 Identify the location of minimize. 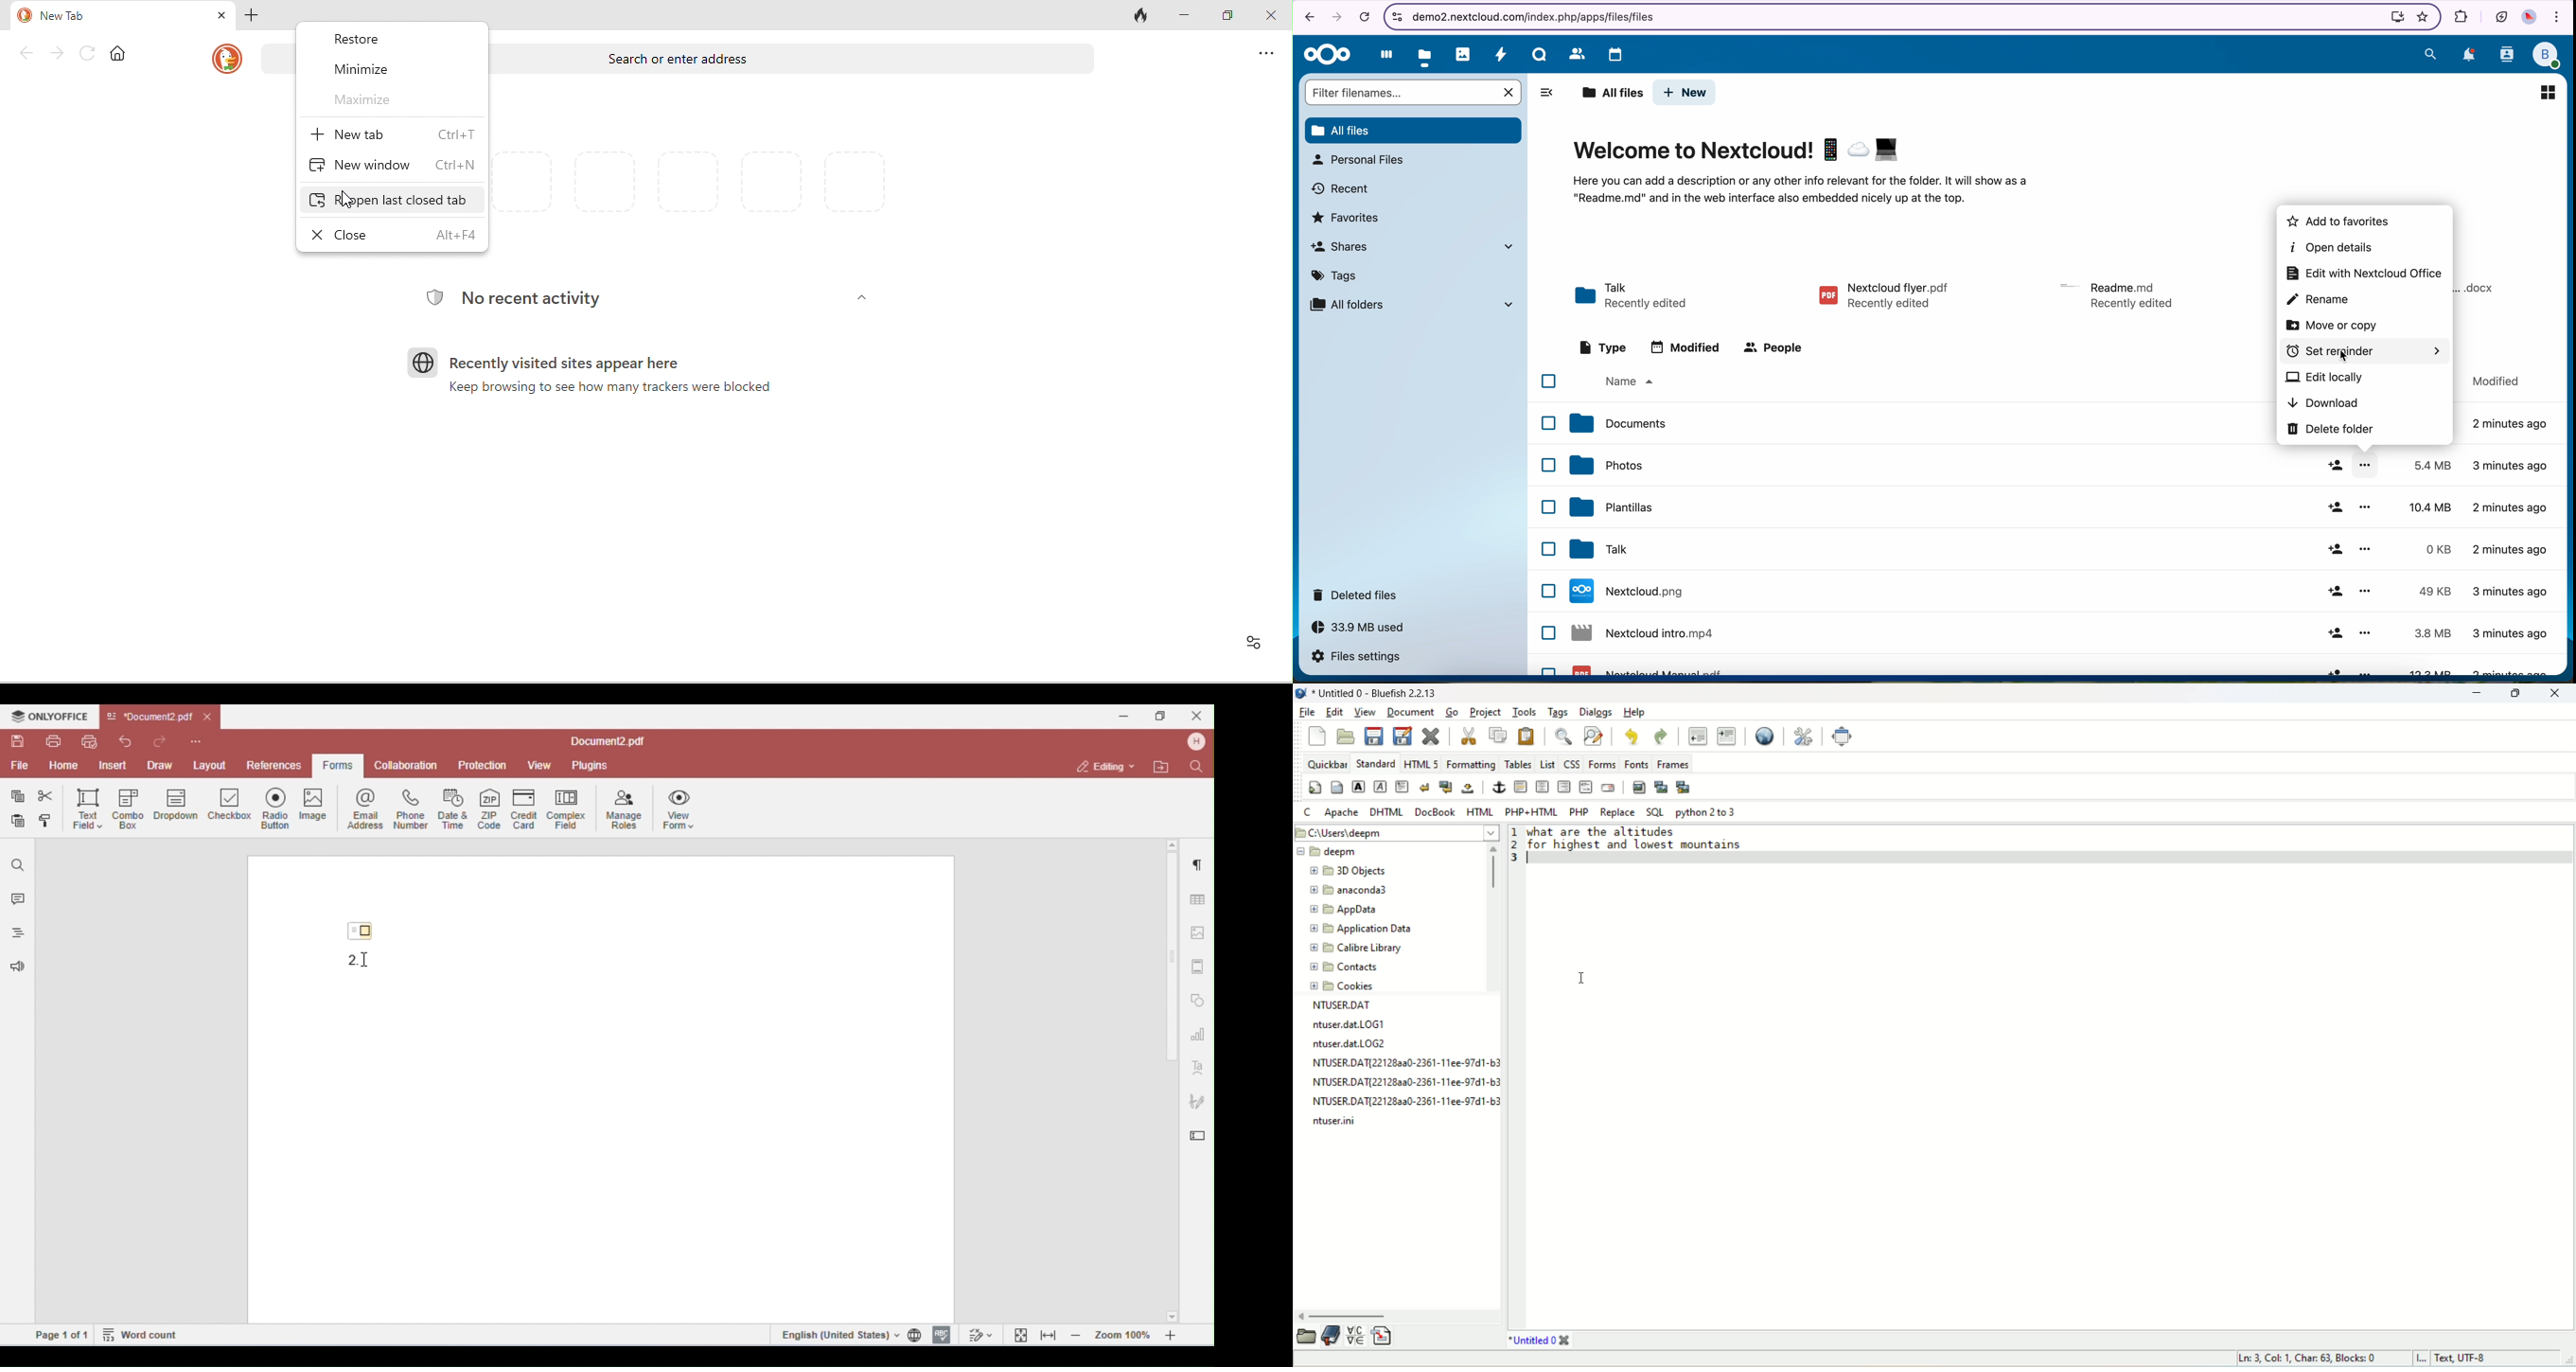
(1185, 15).